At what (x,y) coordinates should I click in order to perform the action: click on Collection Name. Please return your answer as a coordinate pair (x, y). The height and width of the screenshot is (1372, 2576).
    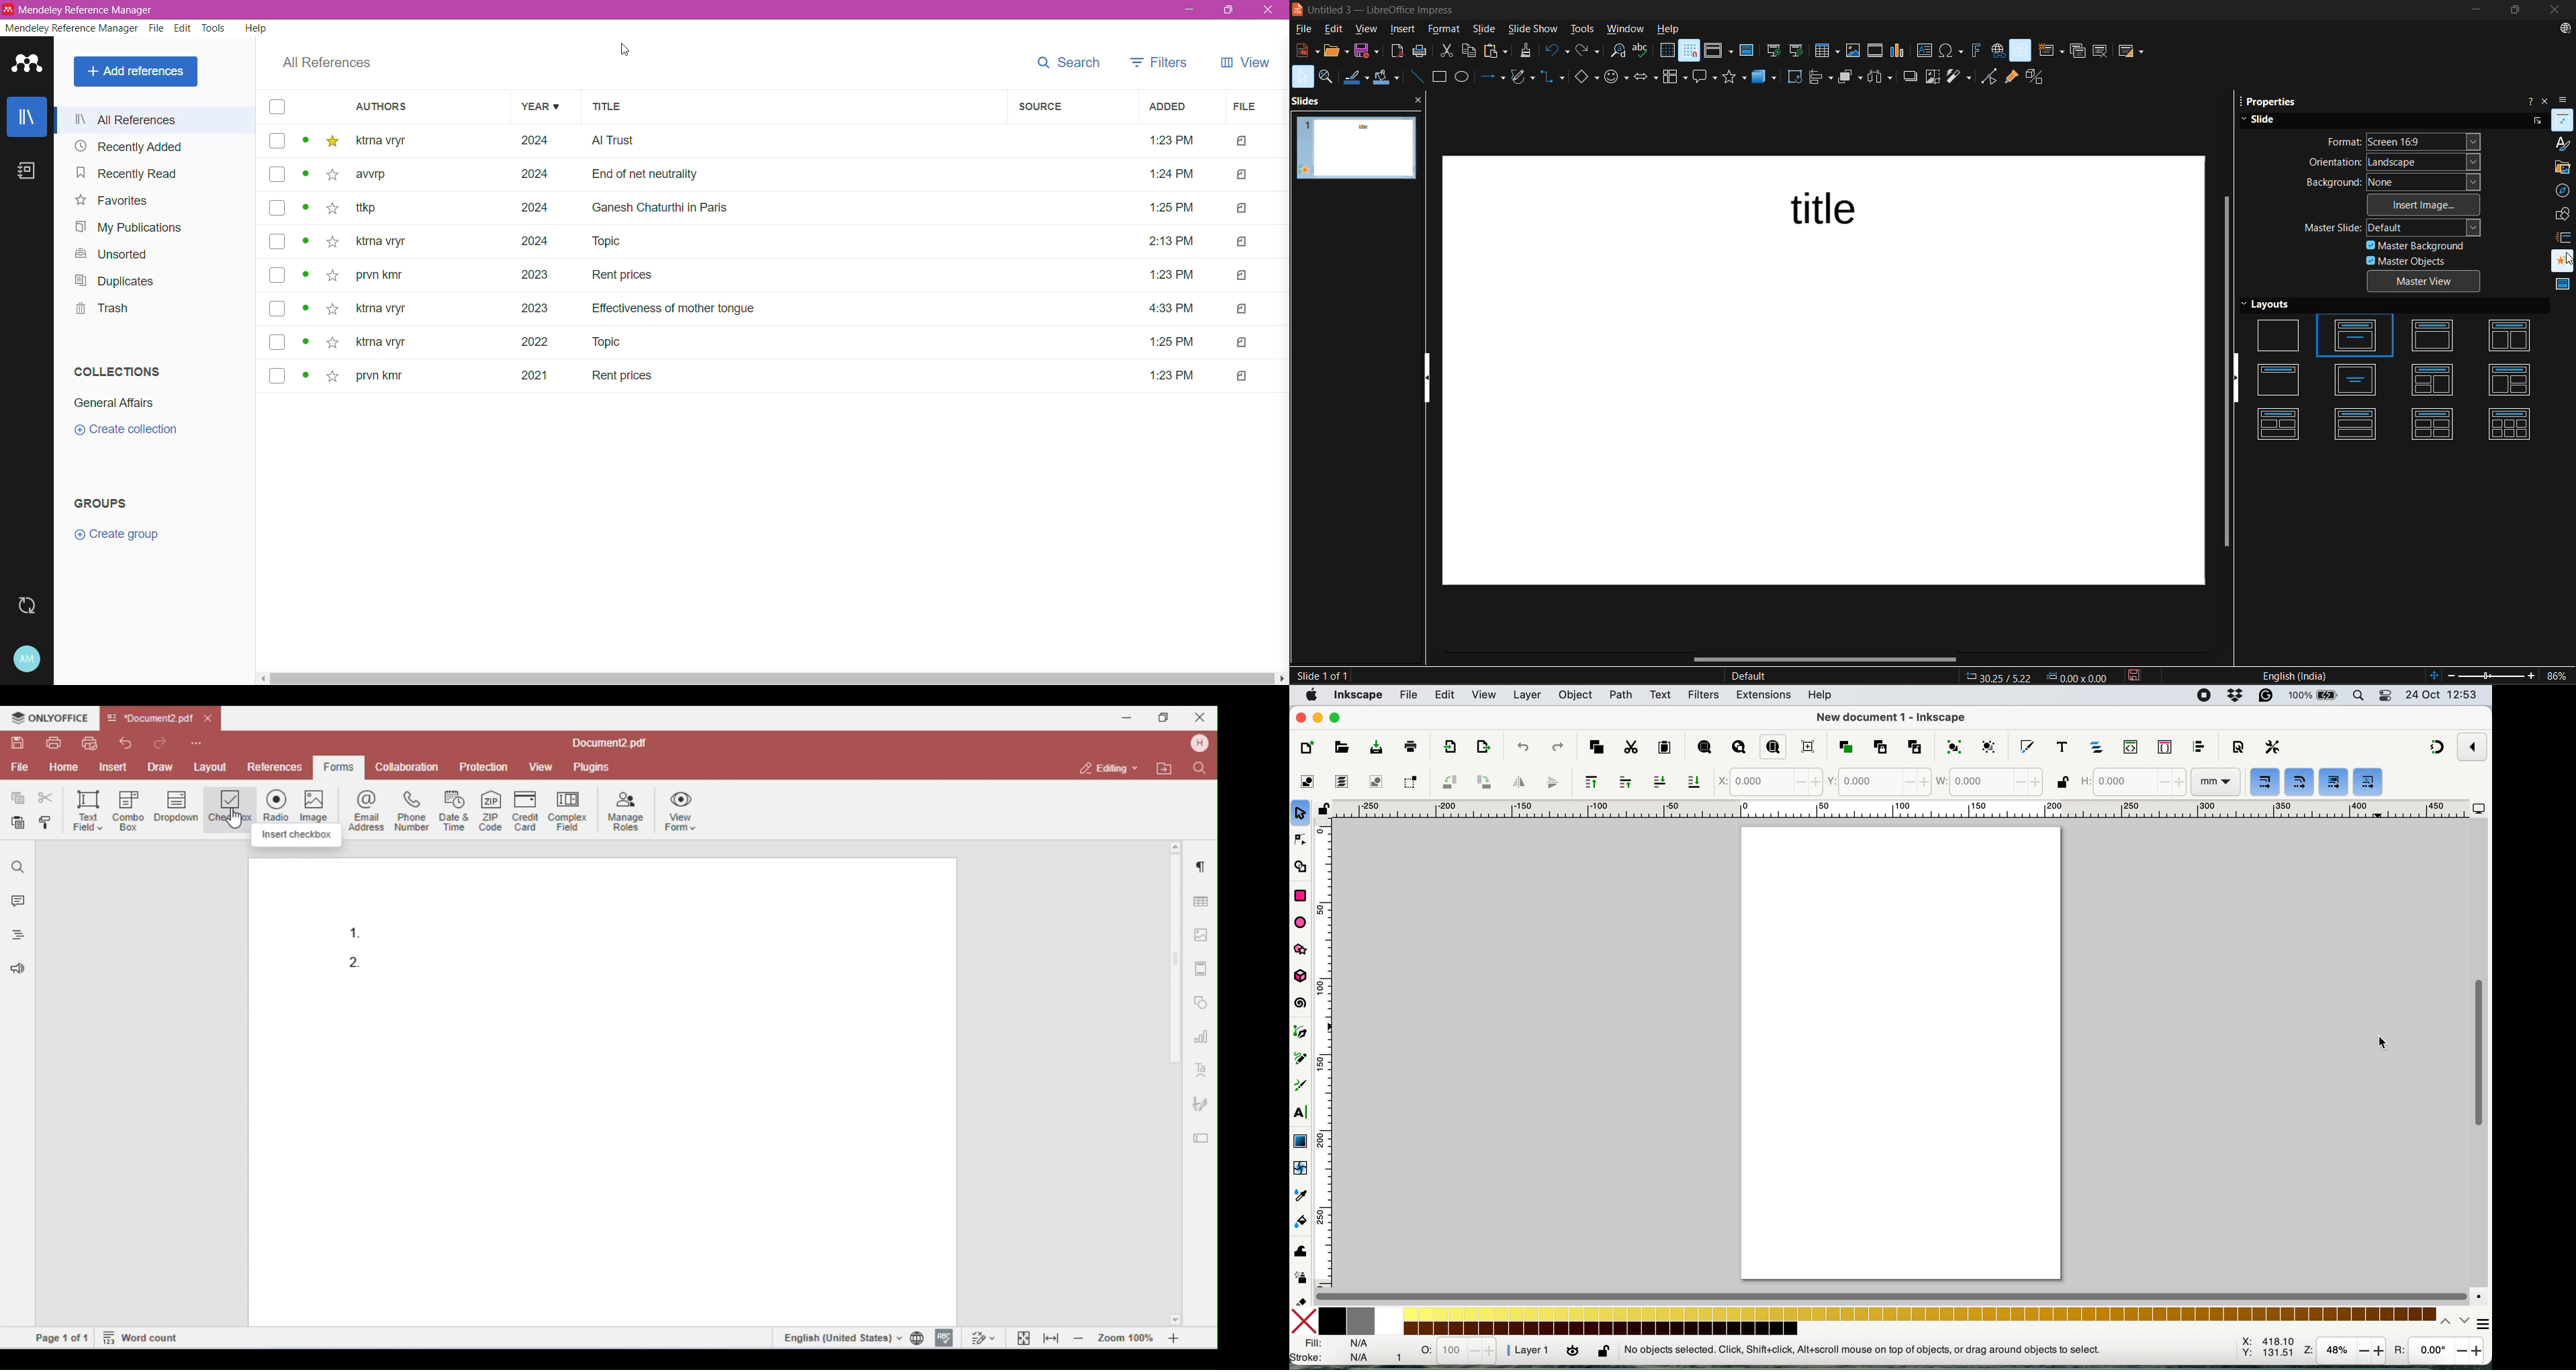
    Looking at the image, I should click on (111, 404).